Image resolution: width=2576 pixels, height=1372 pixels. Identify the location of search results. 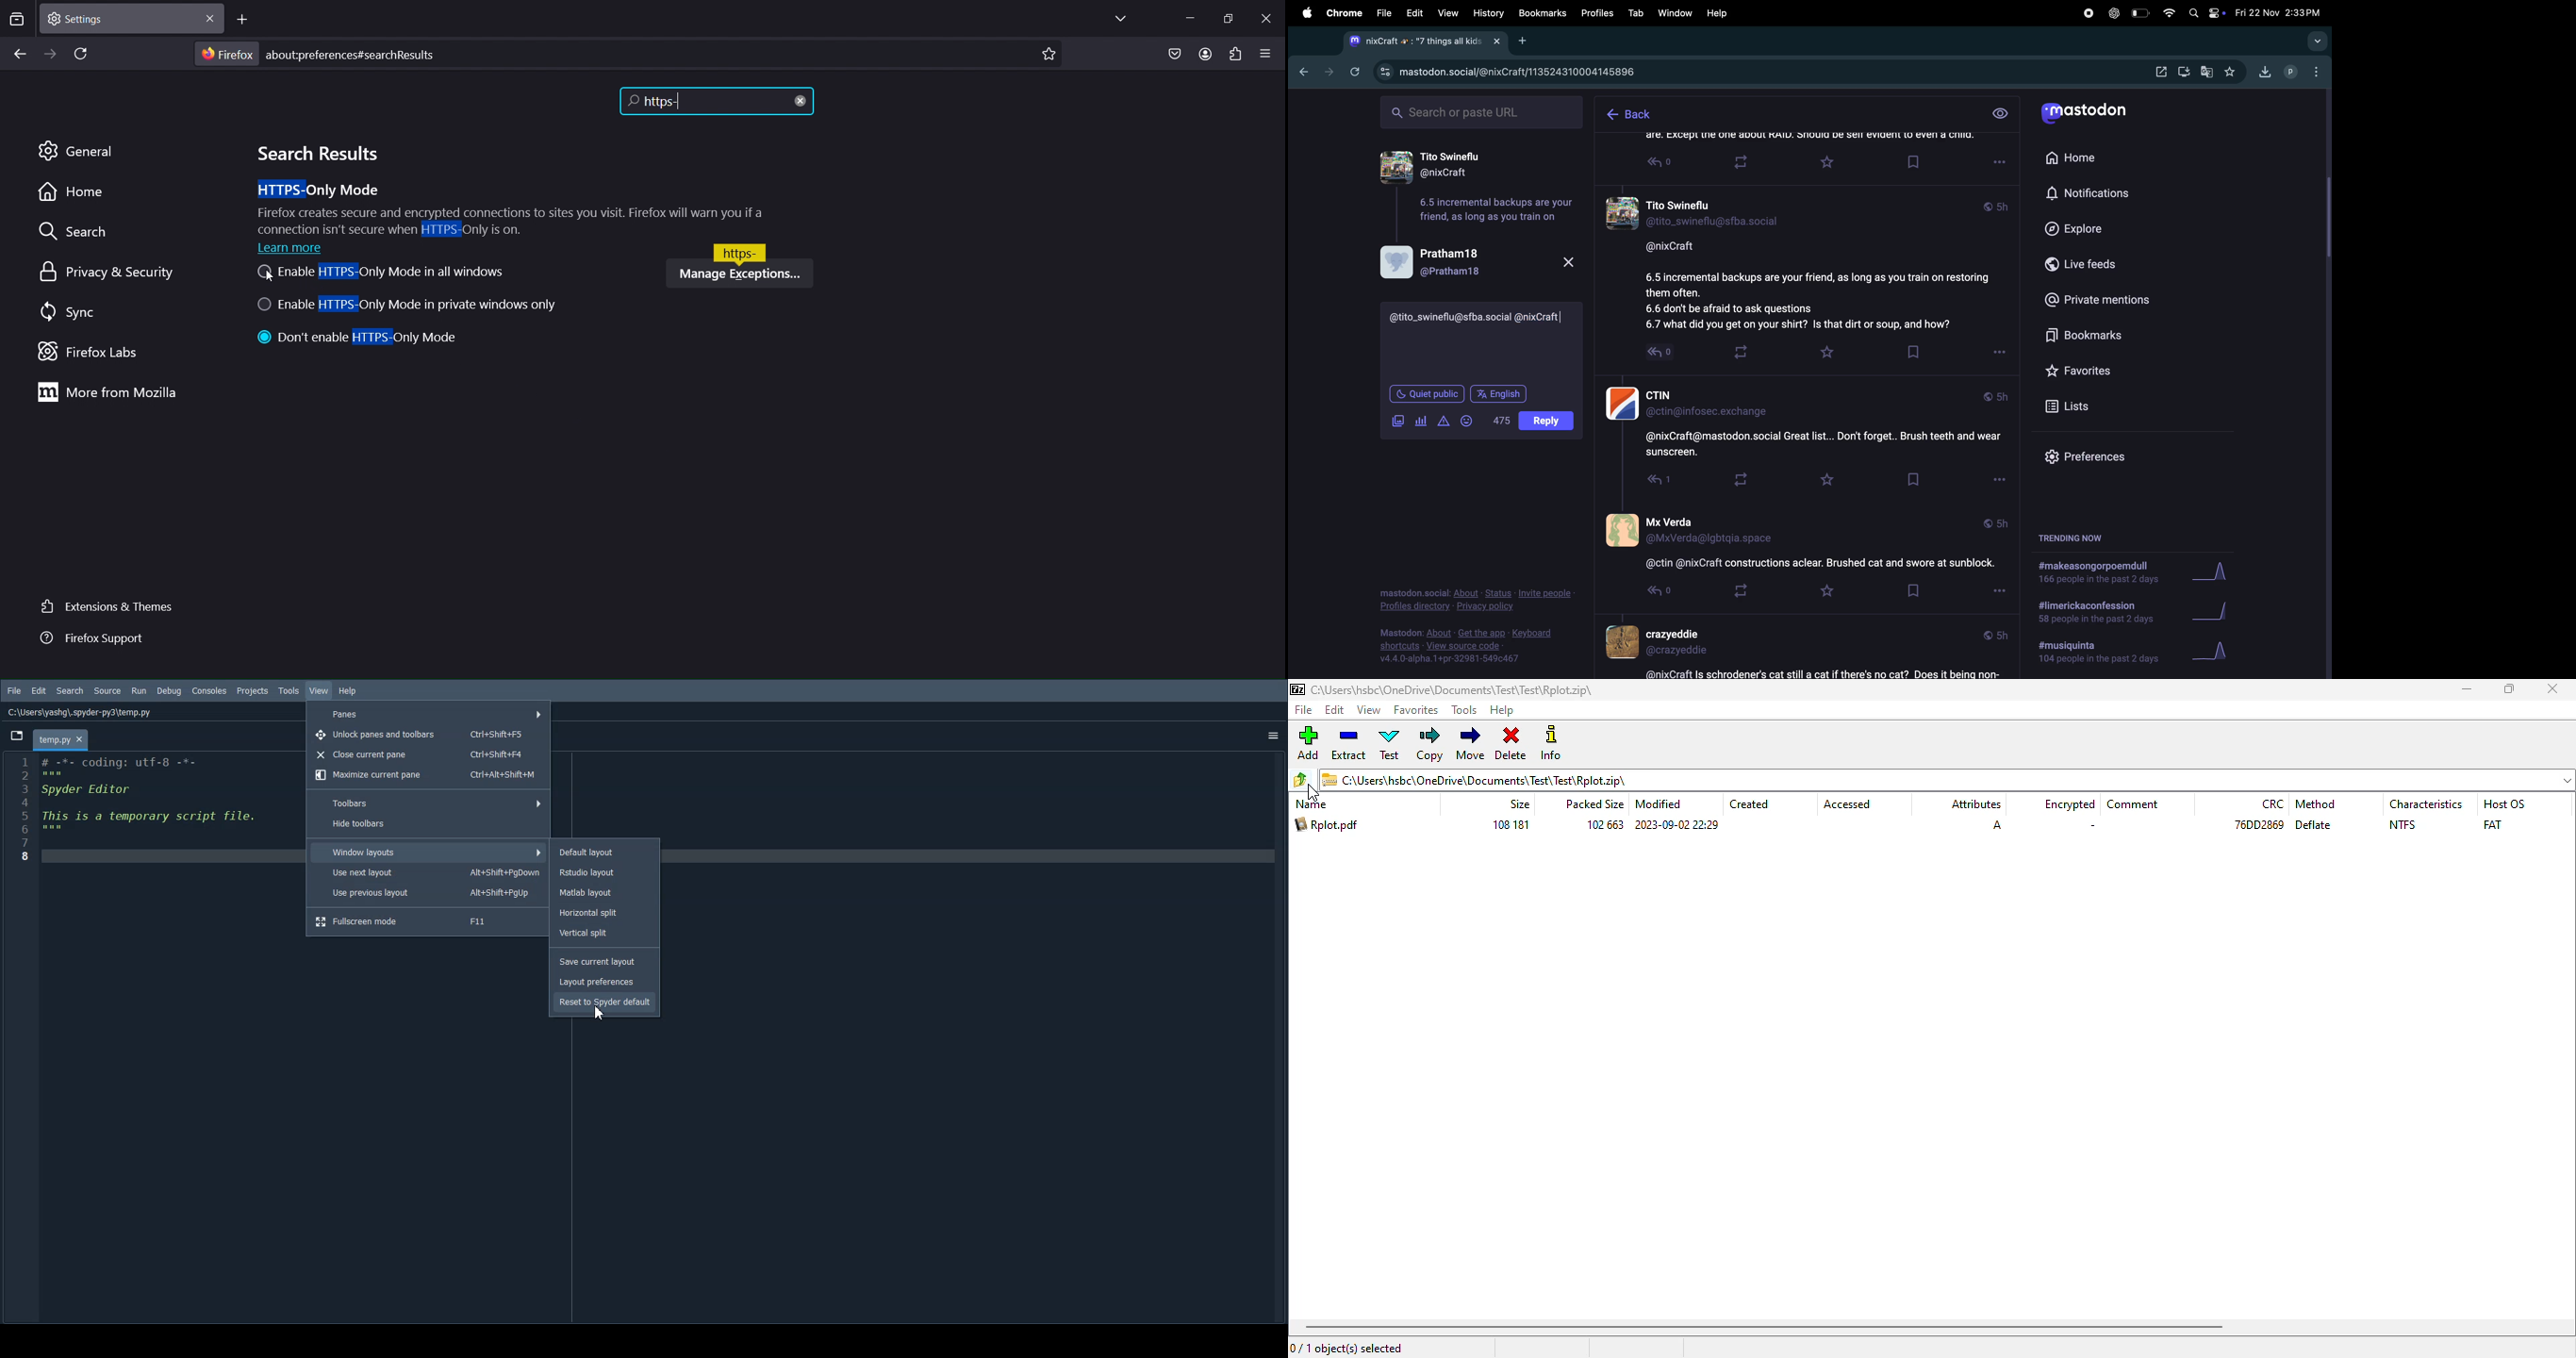
(315, 153).